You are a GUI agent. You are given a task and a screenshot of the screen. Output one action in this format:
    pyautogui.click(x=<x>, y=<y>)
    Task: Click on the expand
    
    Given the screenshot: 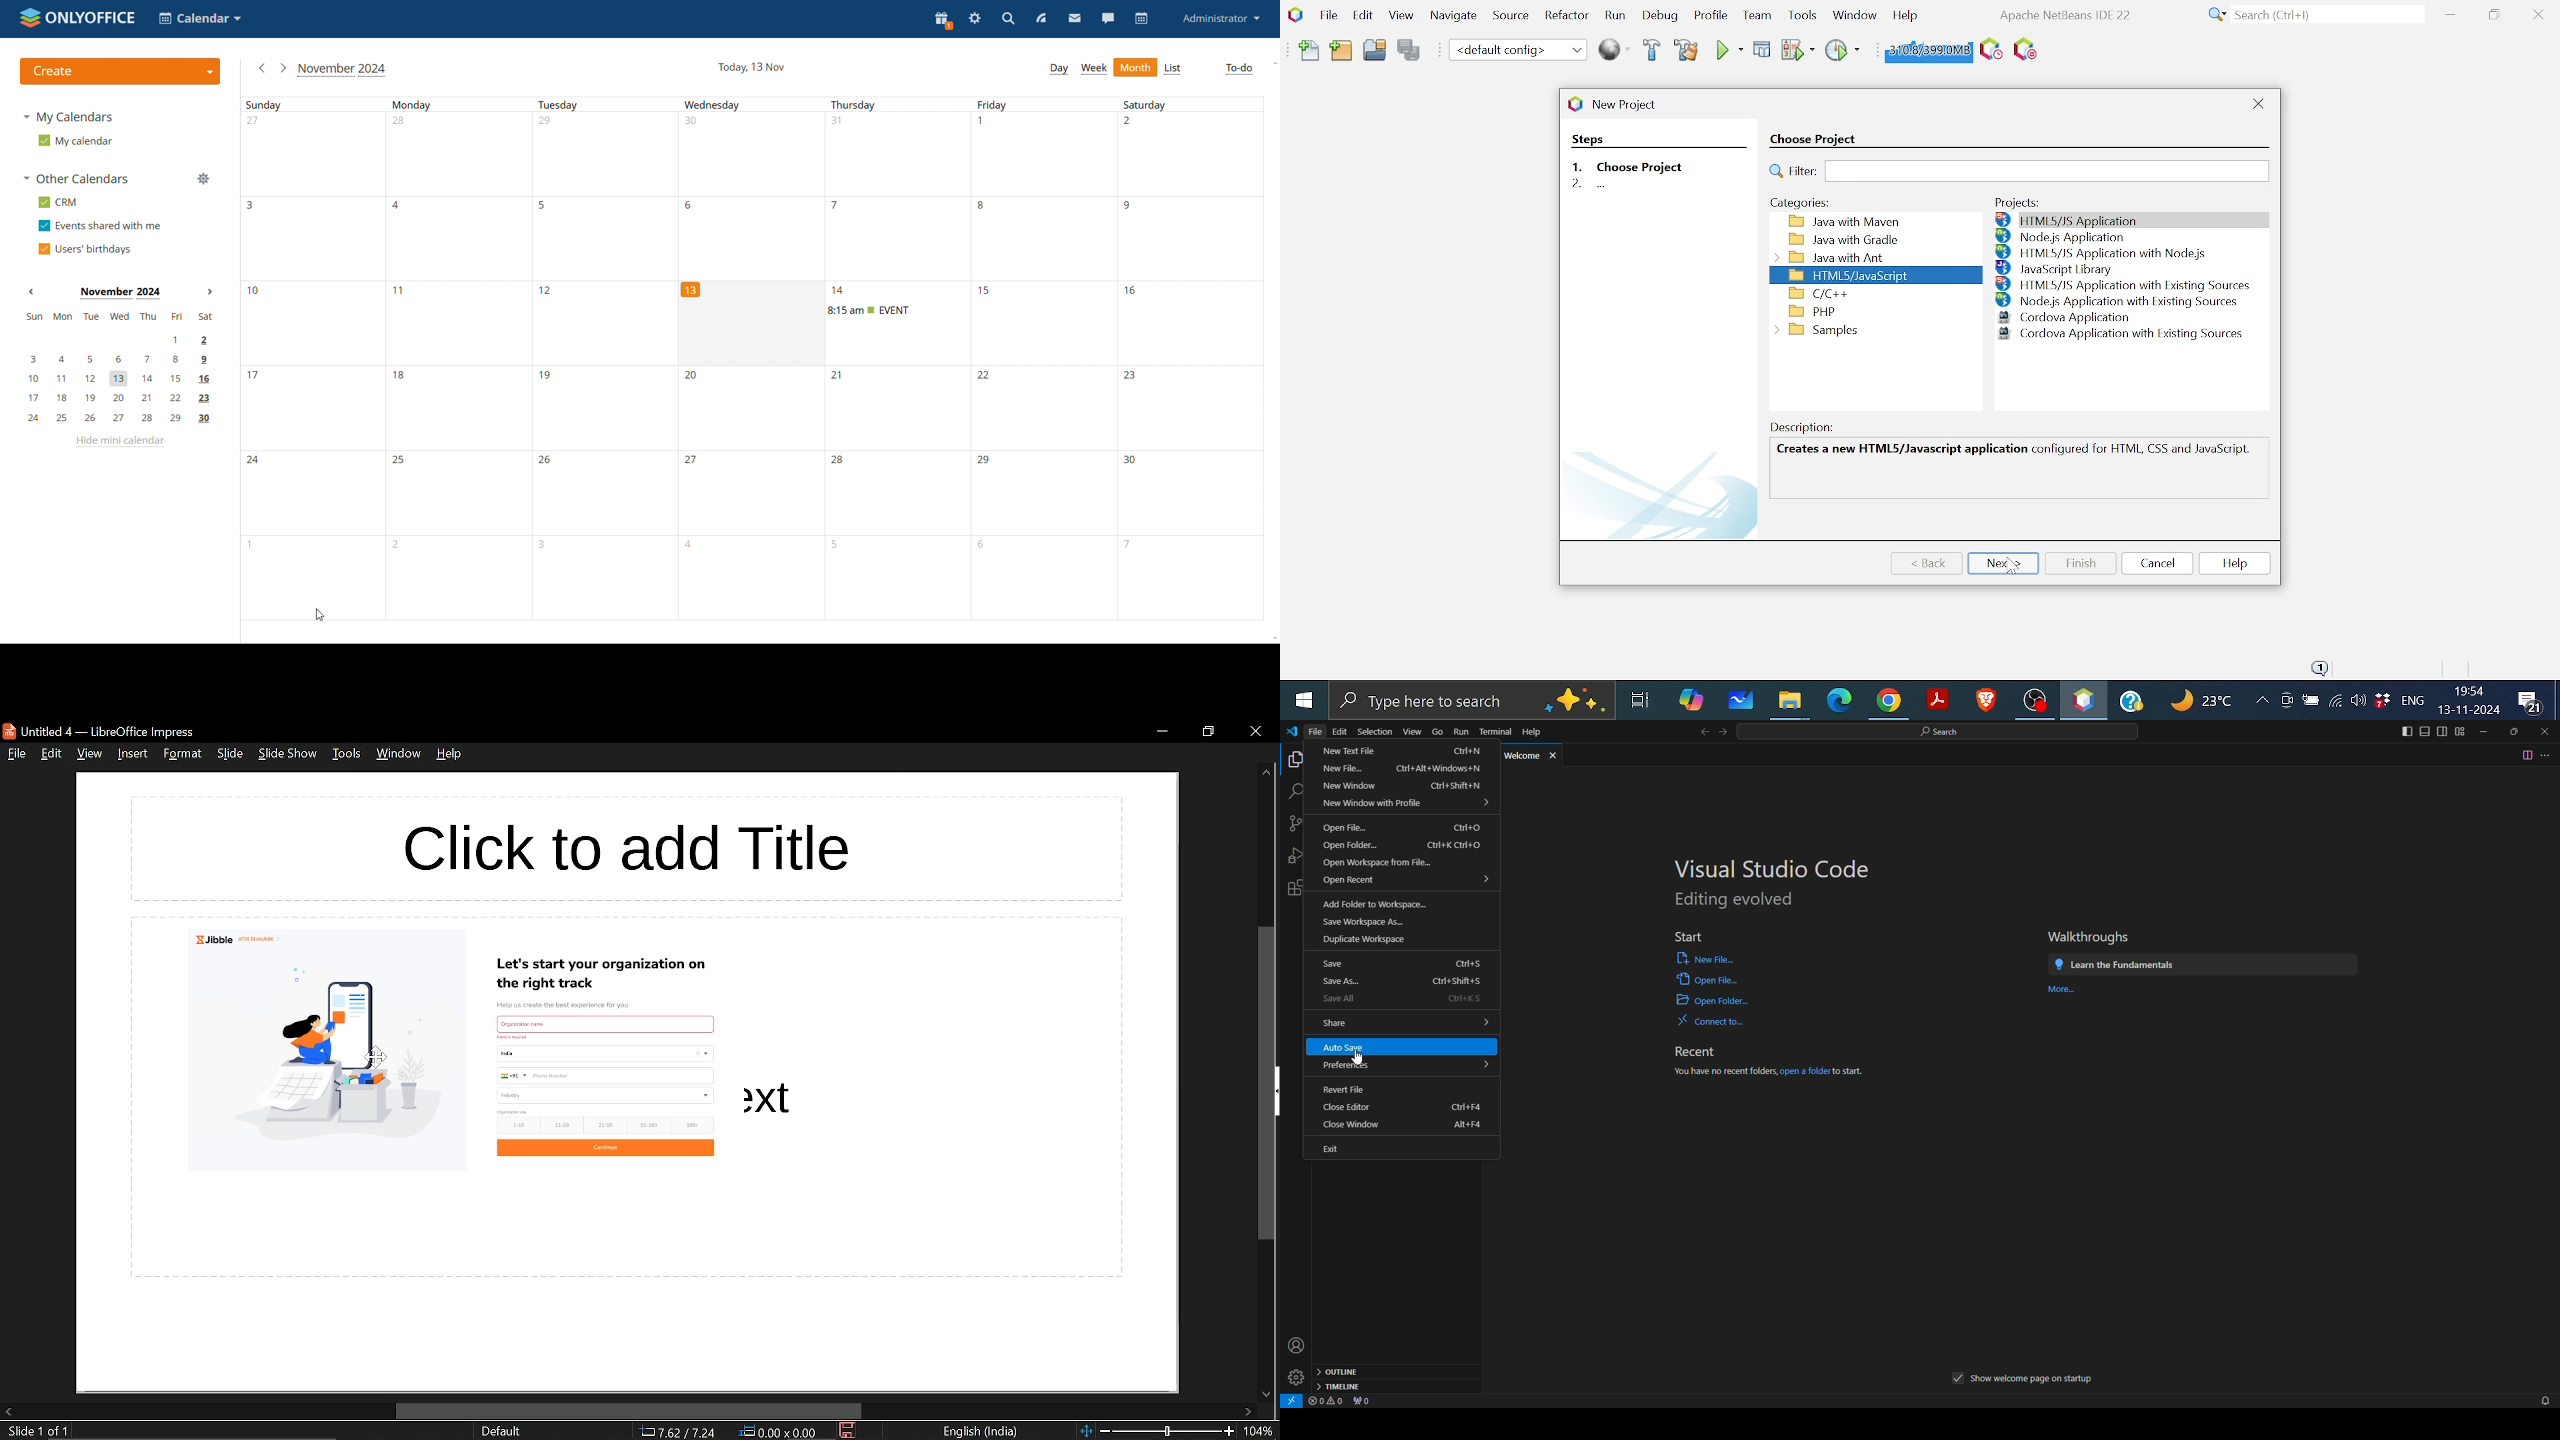 What is the action you would take?
    pyautogui.click(x=1486, y=1065)
    